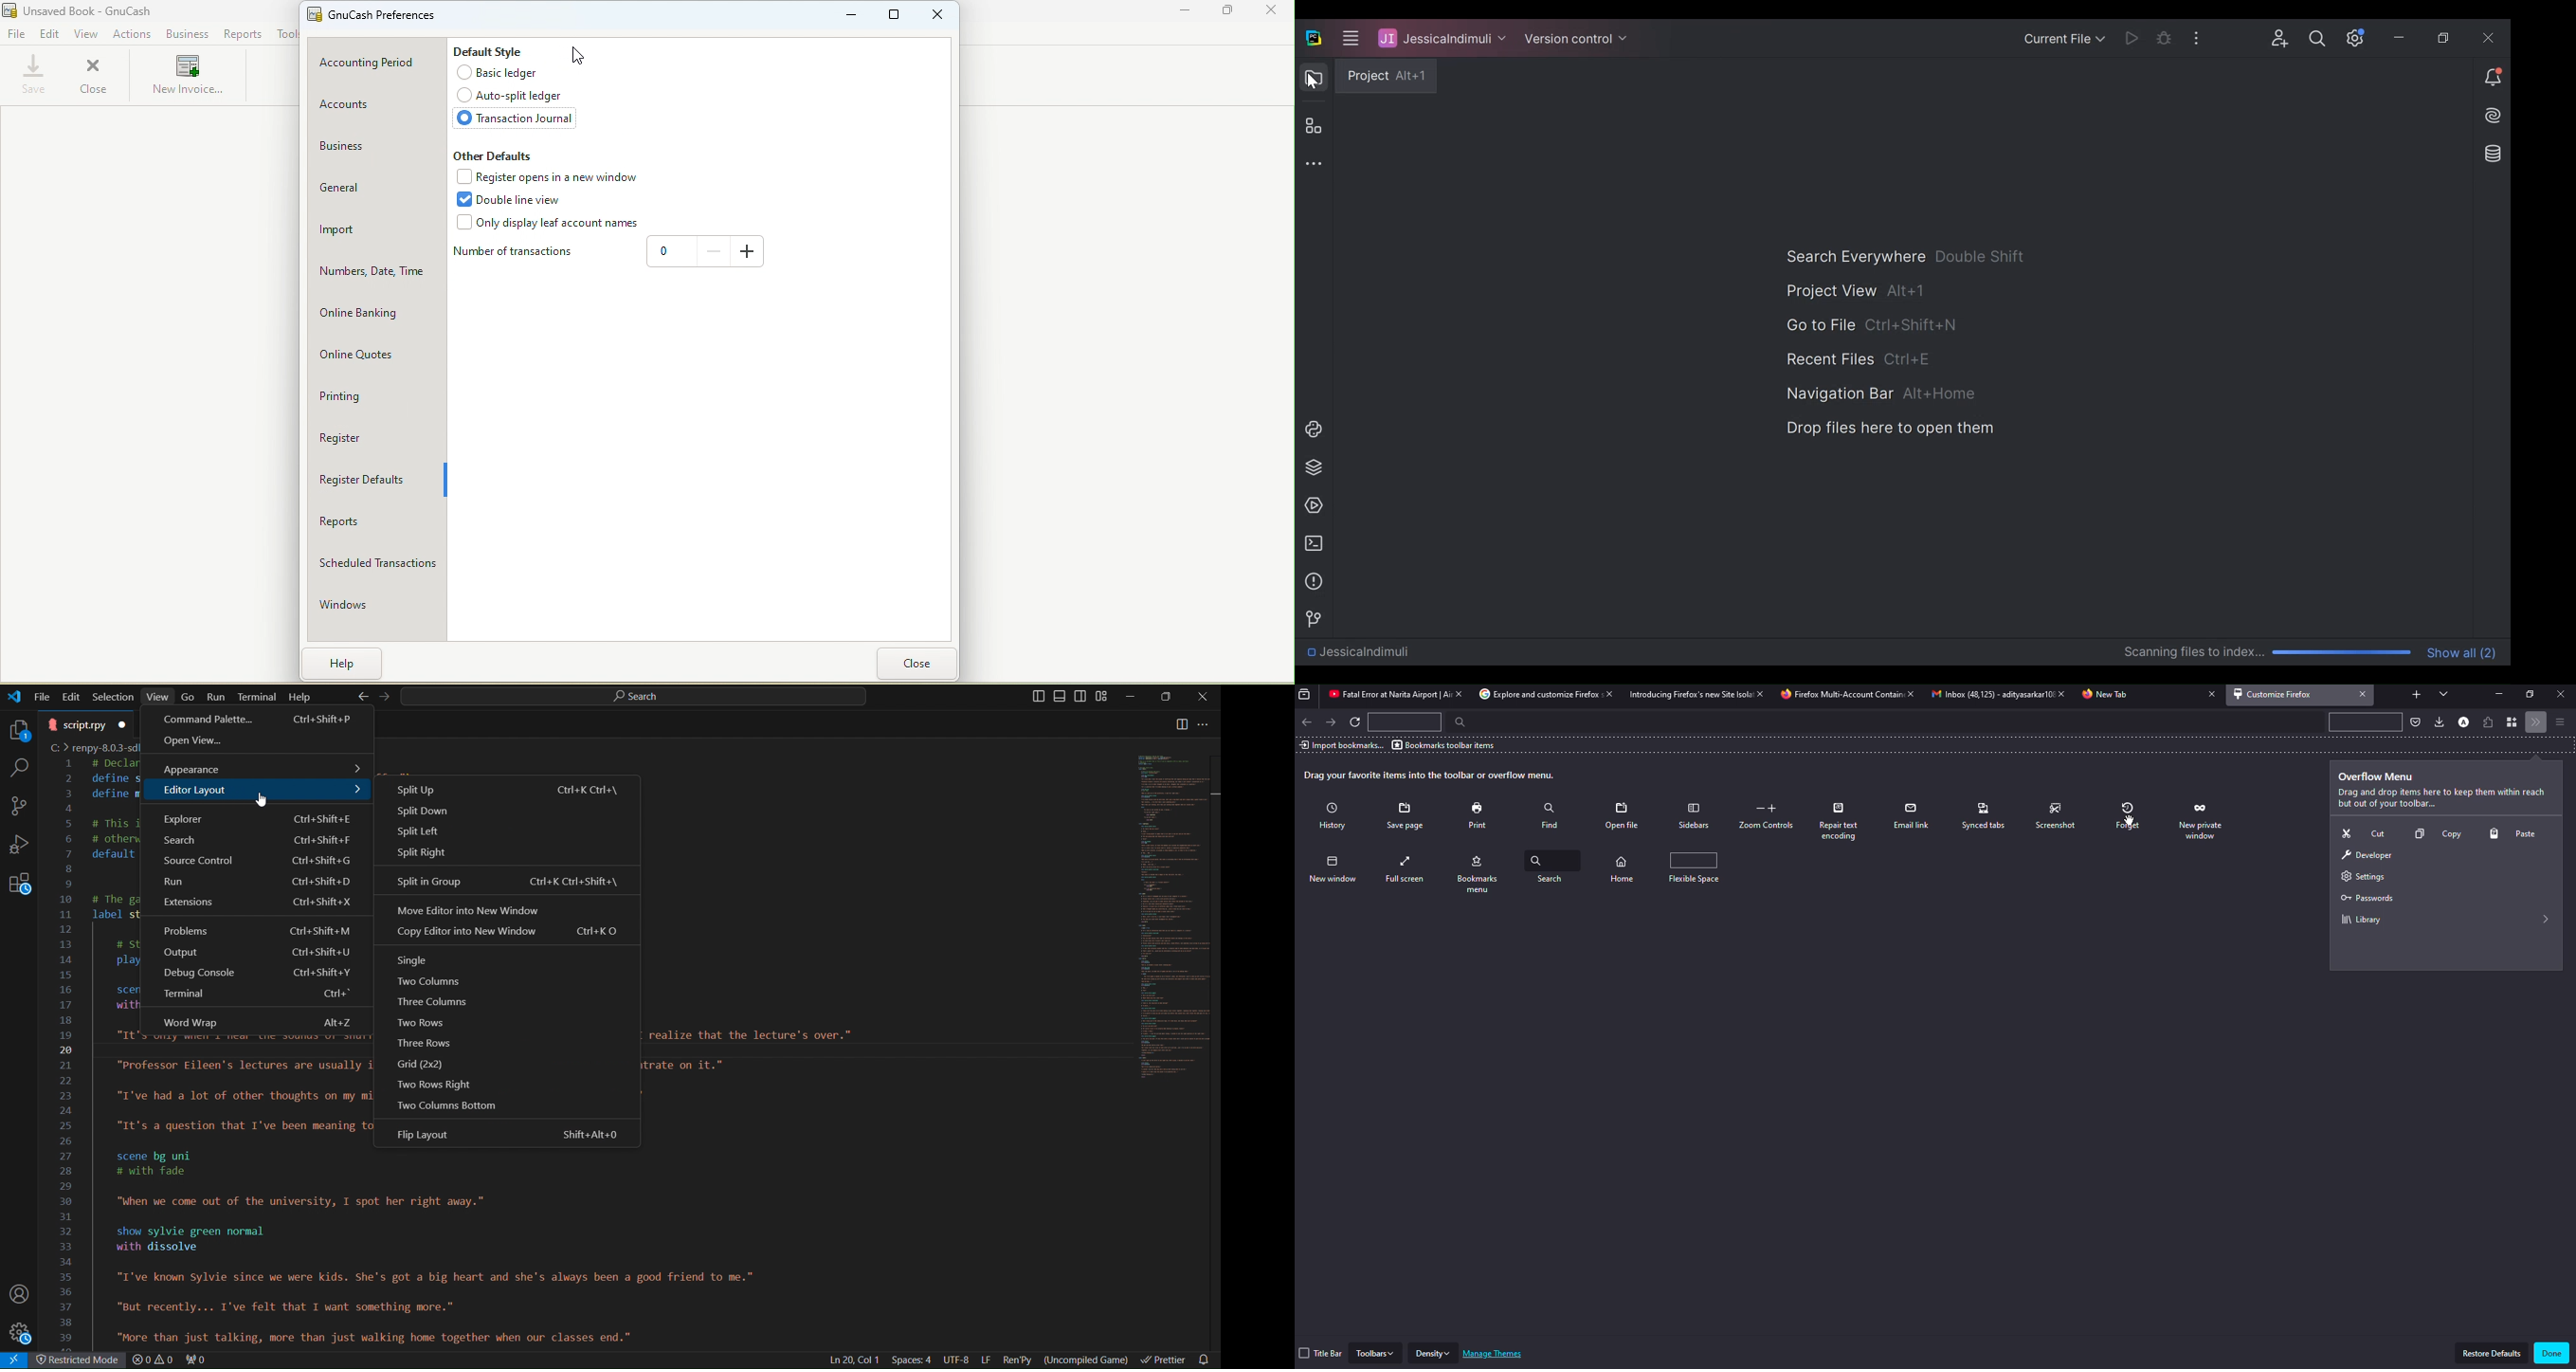 The image size is (2576, 1372). Describe the element at coordinates (1347, 38) in the screenshot. I see `Main menu` at that location.